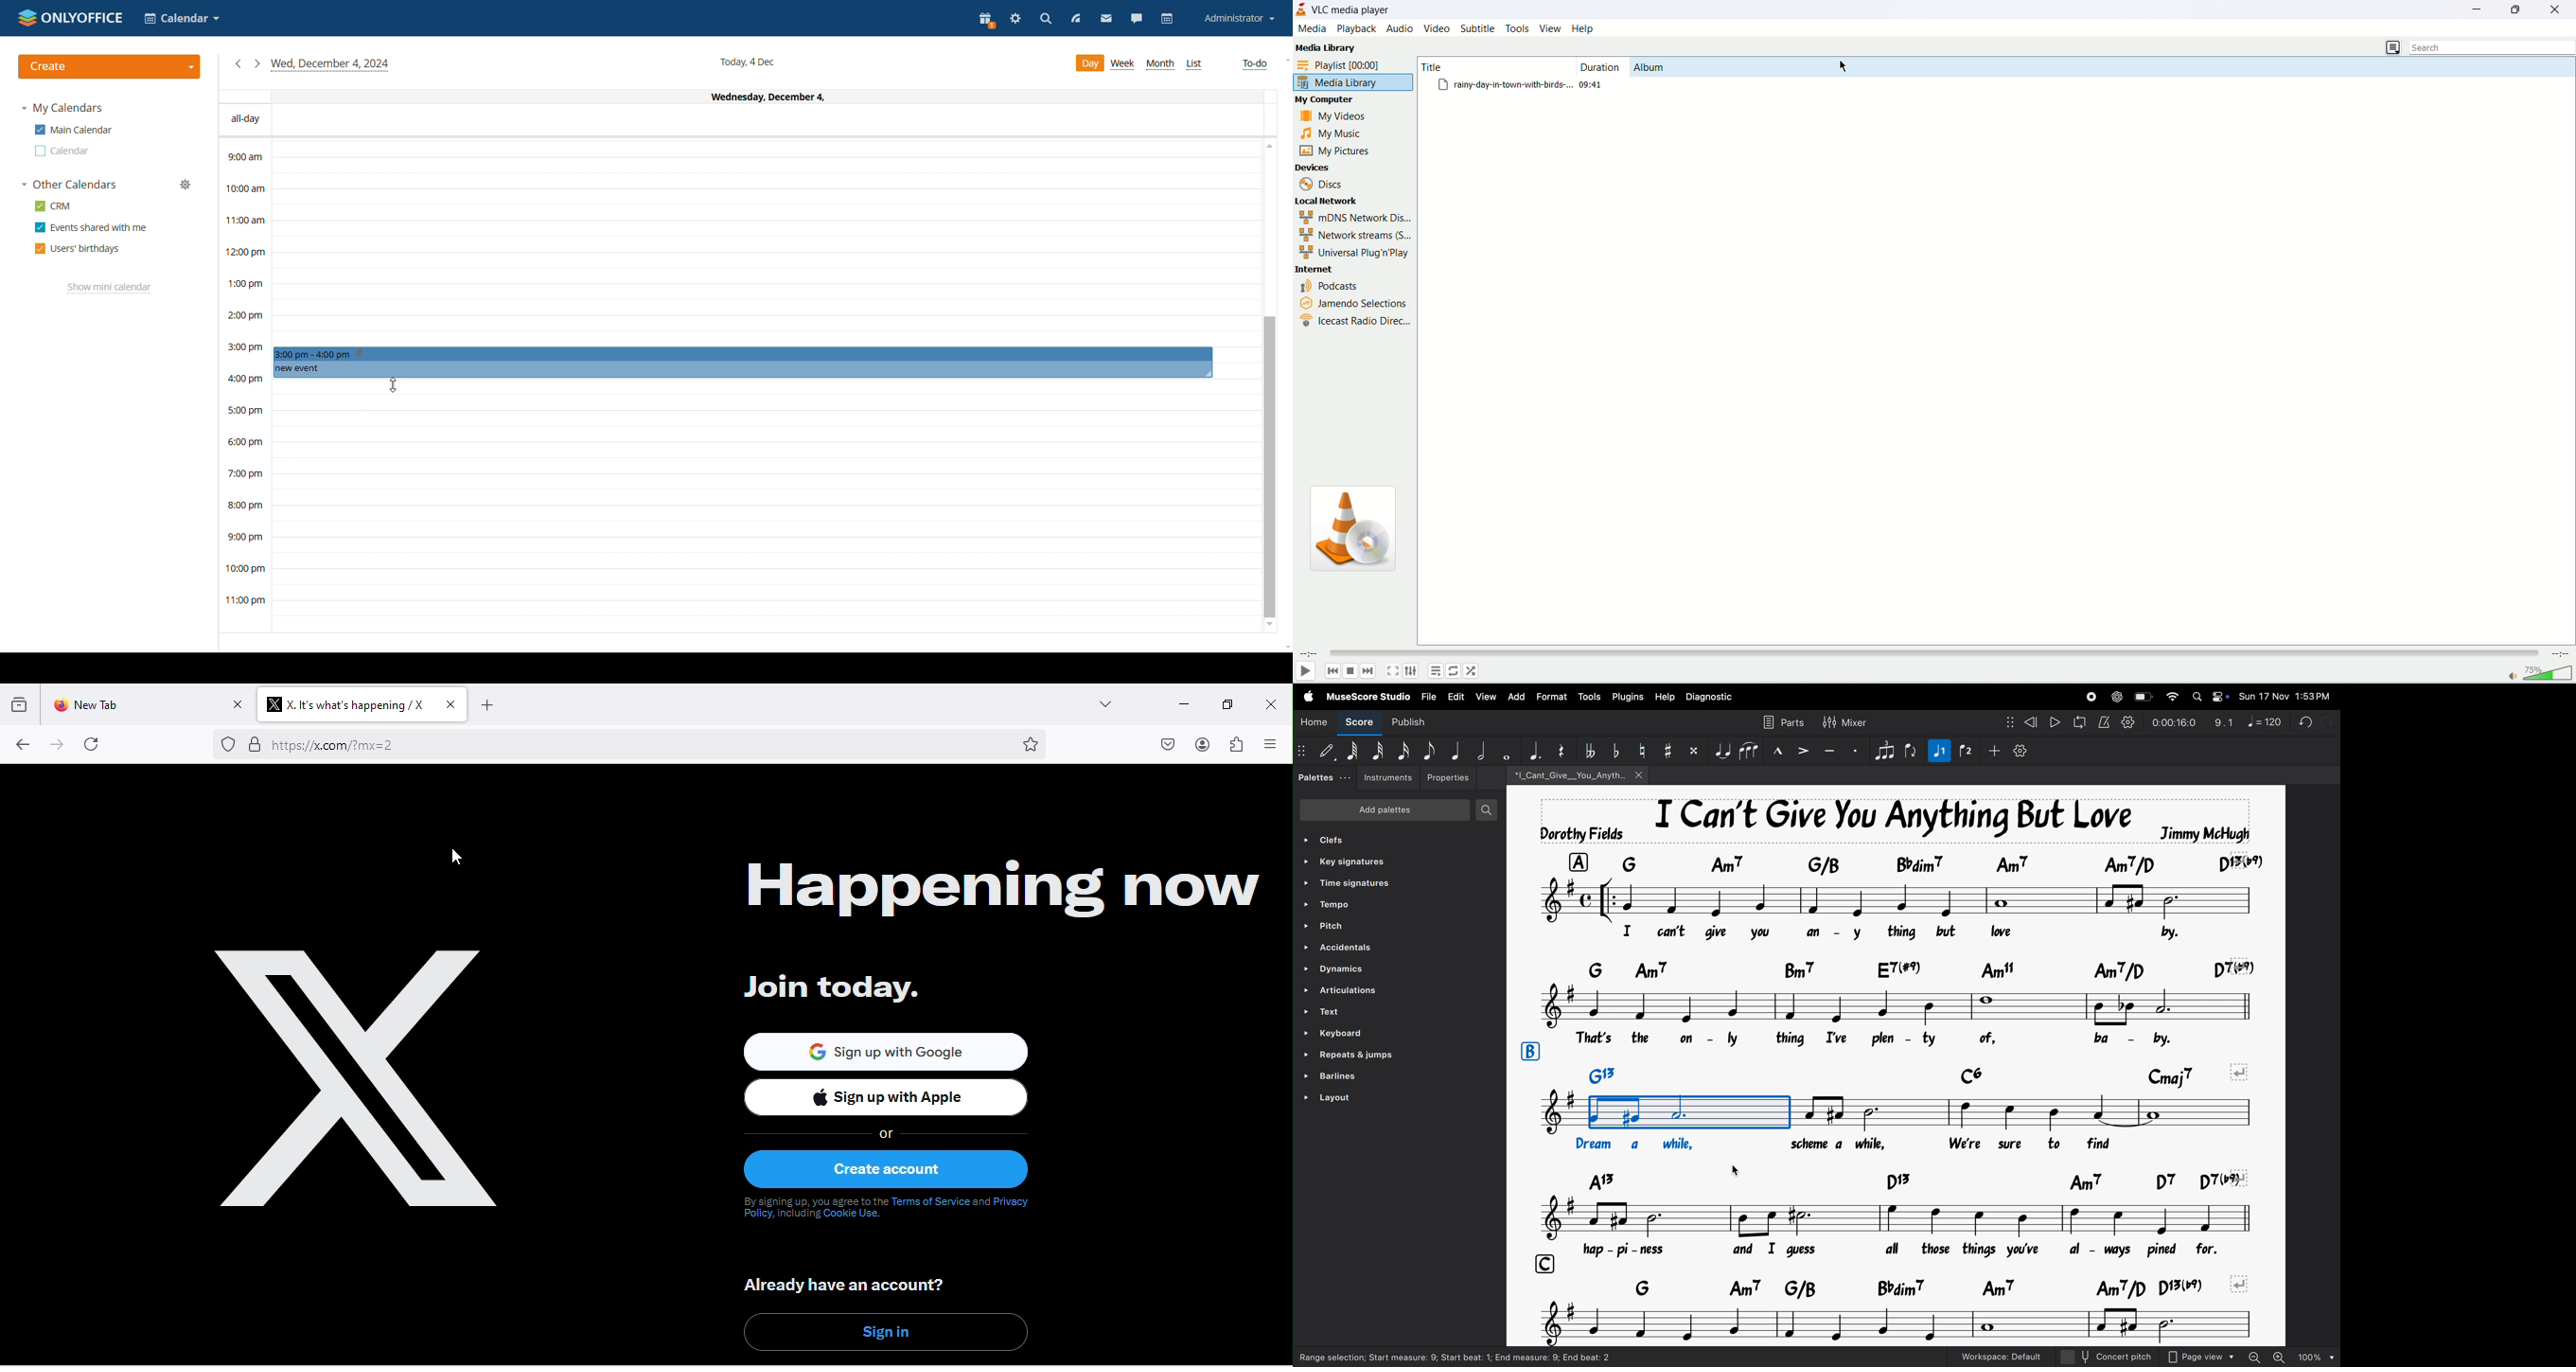  I want to click on extension, so click(1237, 745).